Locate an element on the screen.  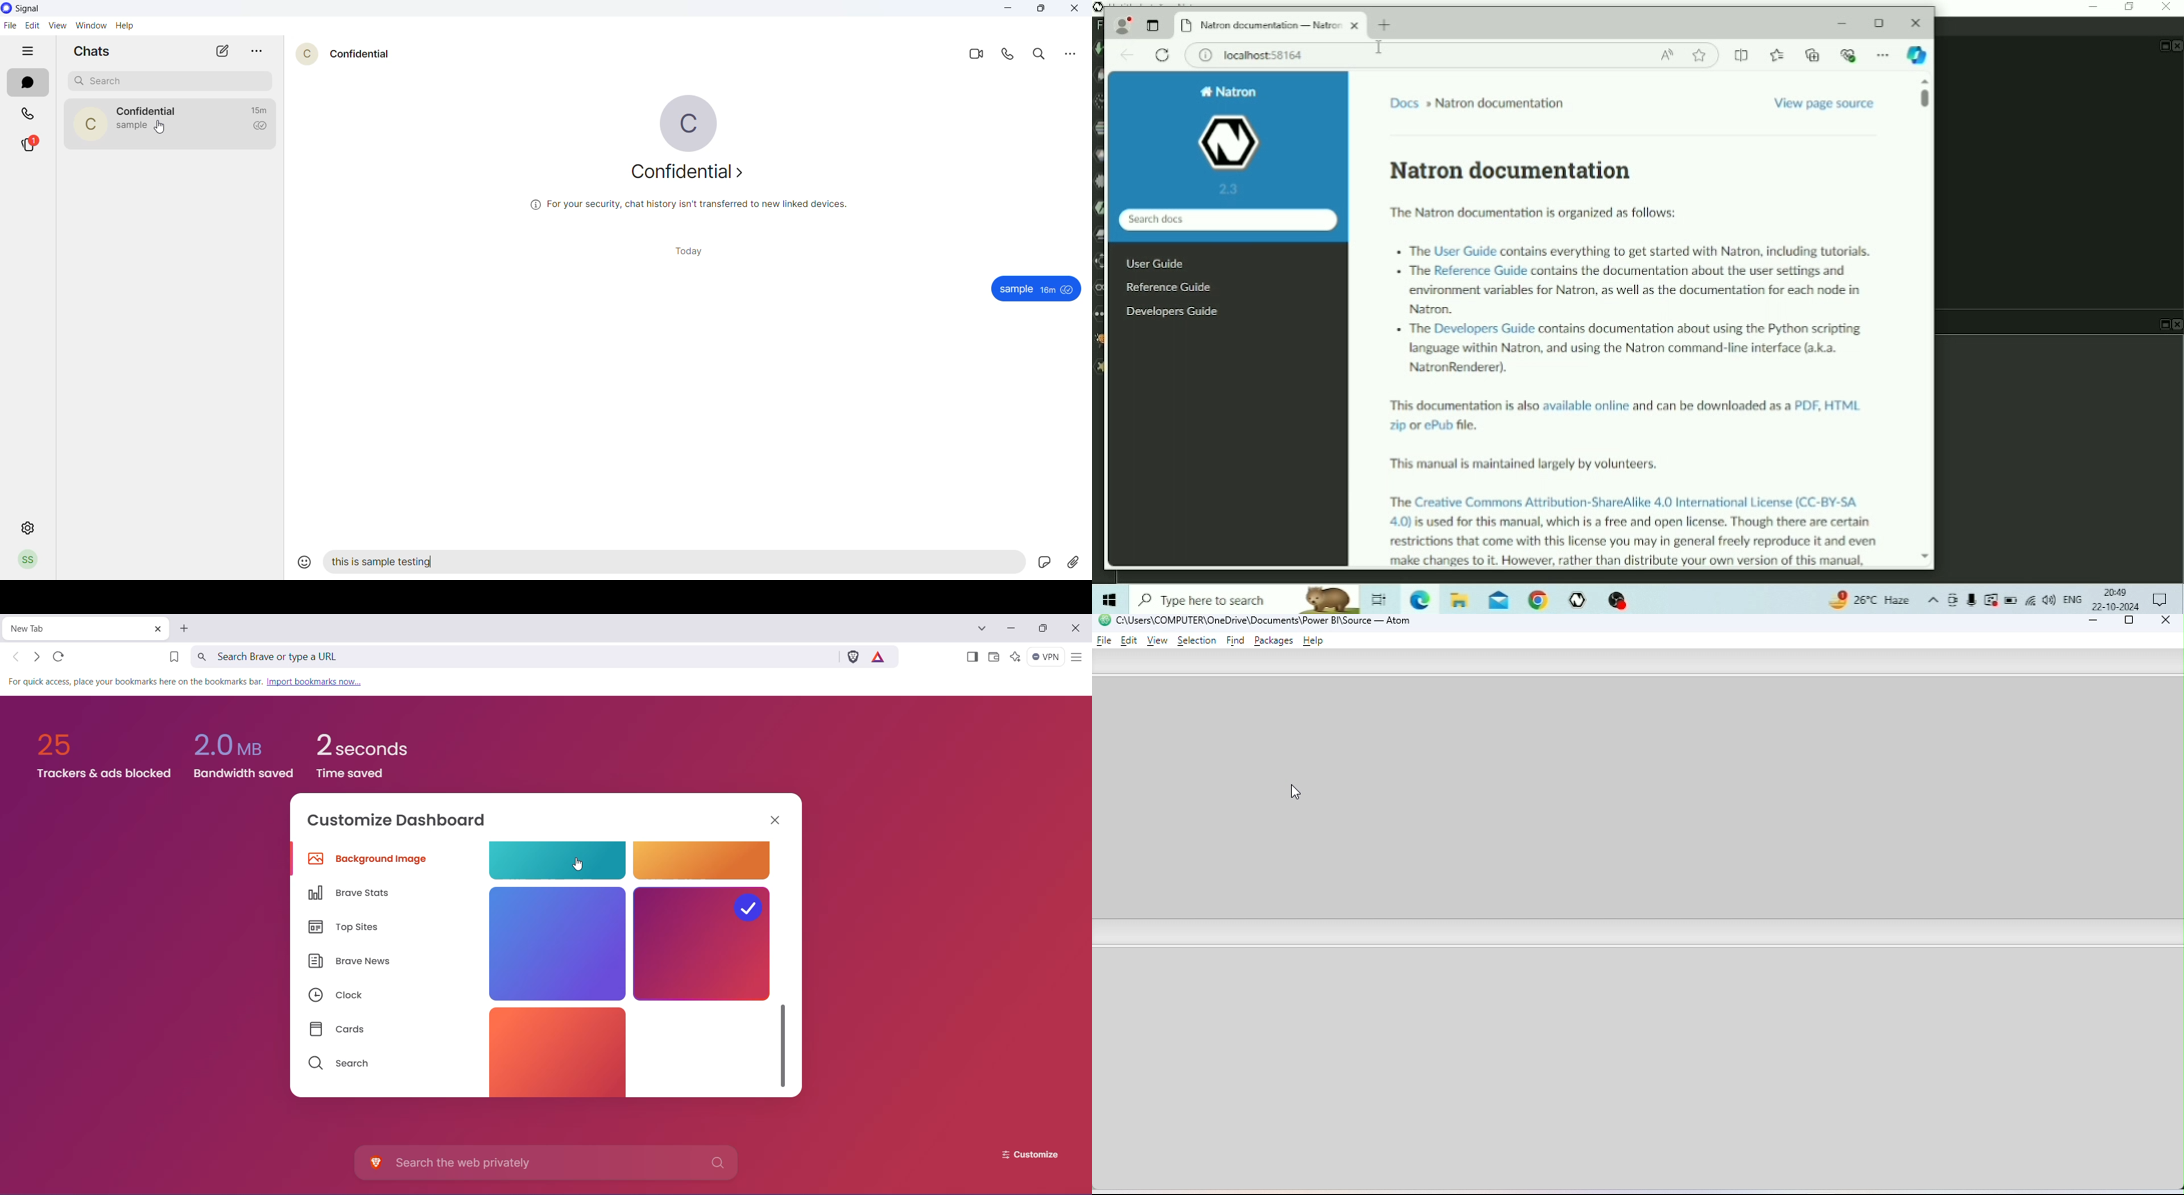
Brave Firewall + VPN is located at coordinates (1046, 657).